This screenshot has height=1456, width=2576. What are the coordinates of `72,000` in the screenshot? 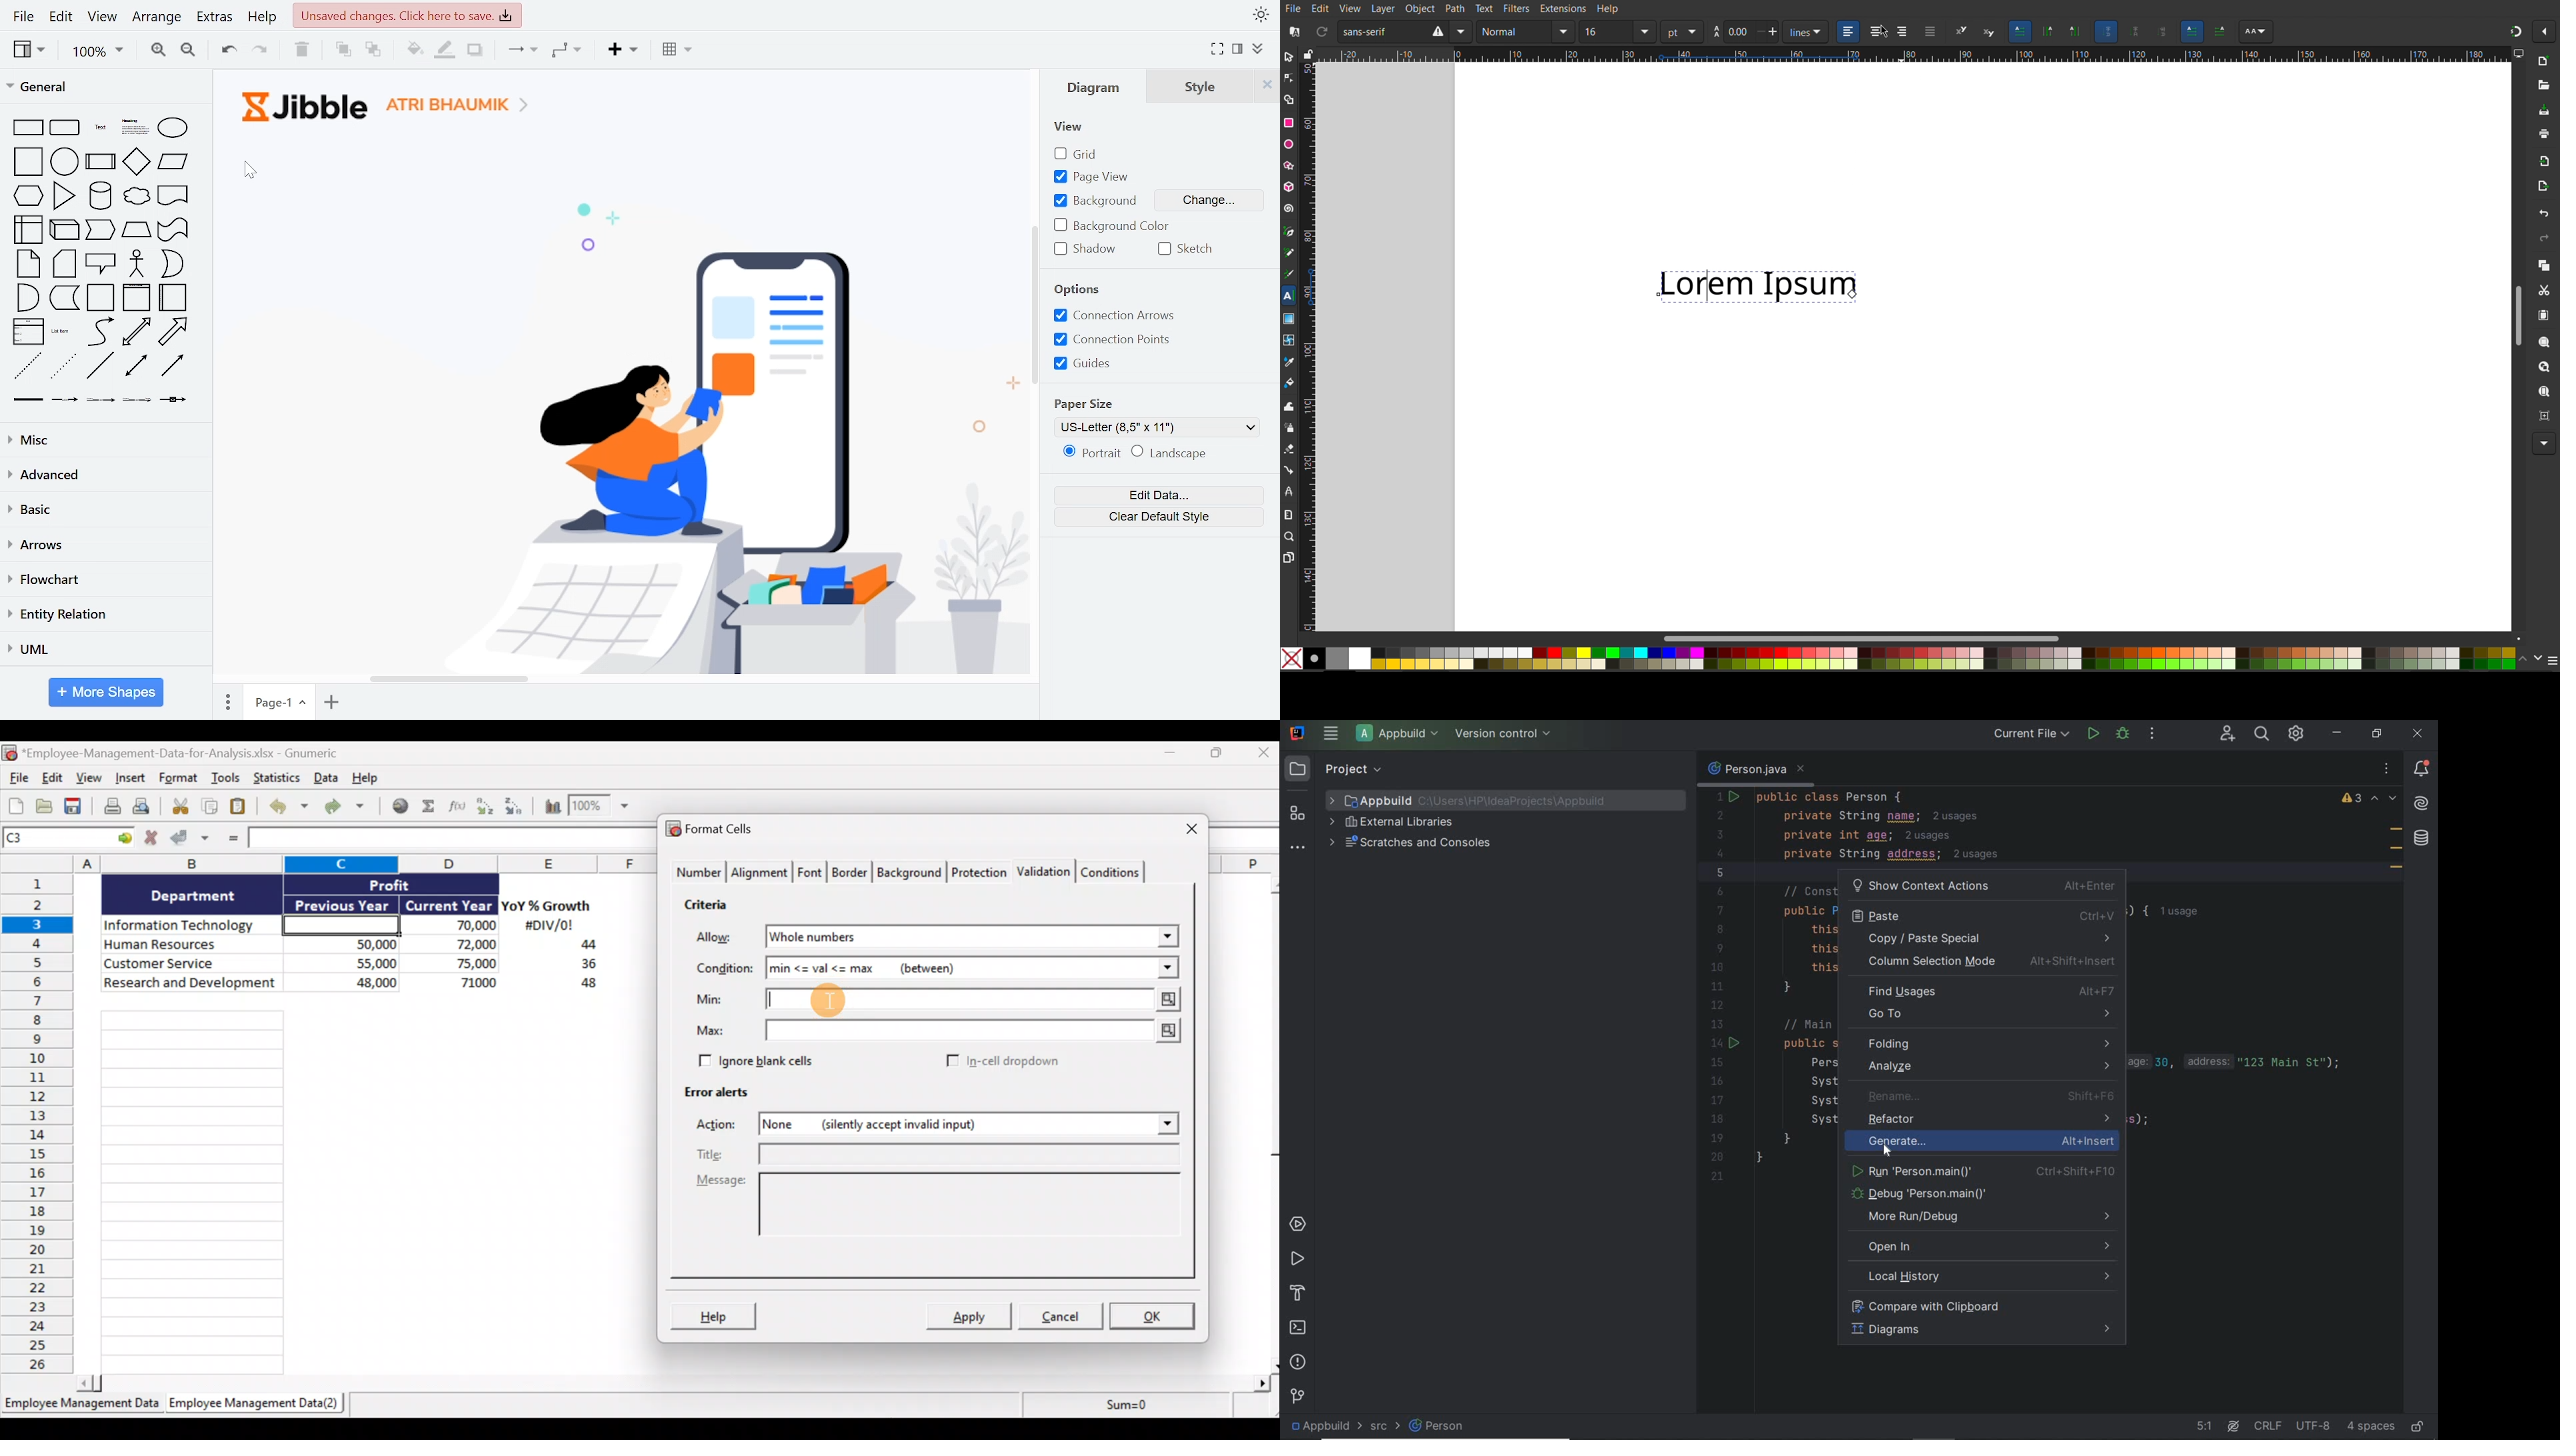 It's located at (455, 945).